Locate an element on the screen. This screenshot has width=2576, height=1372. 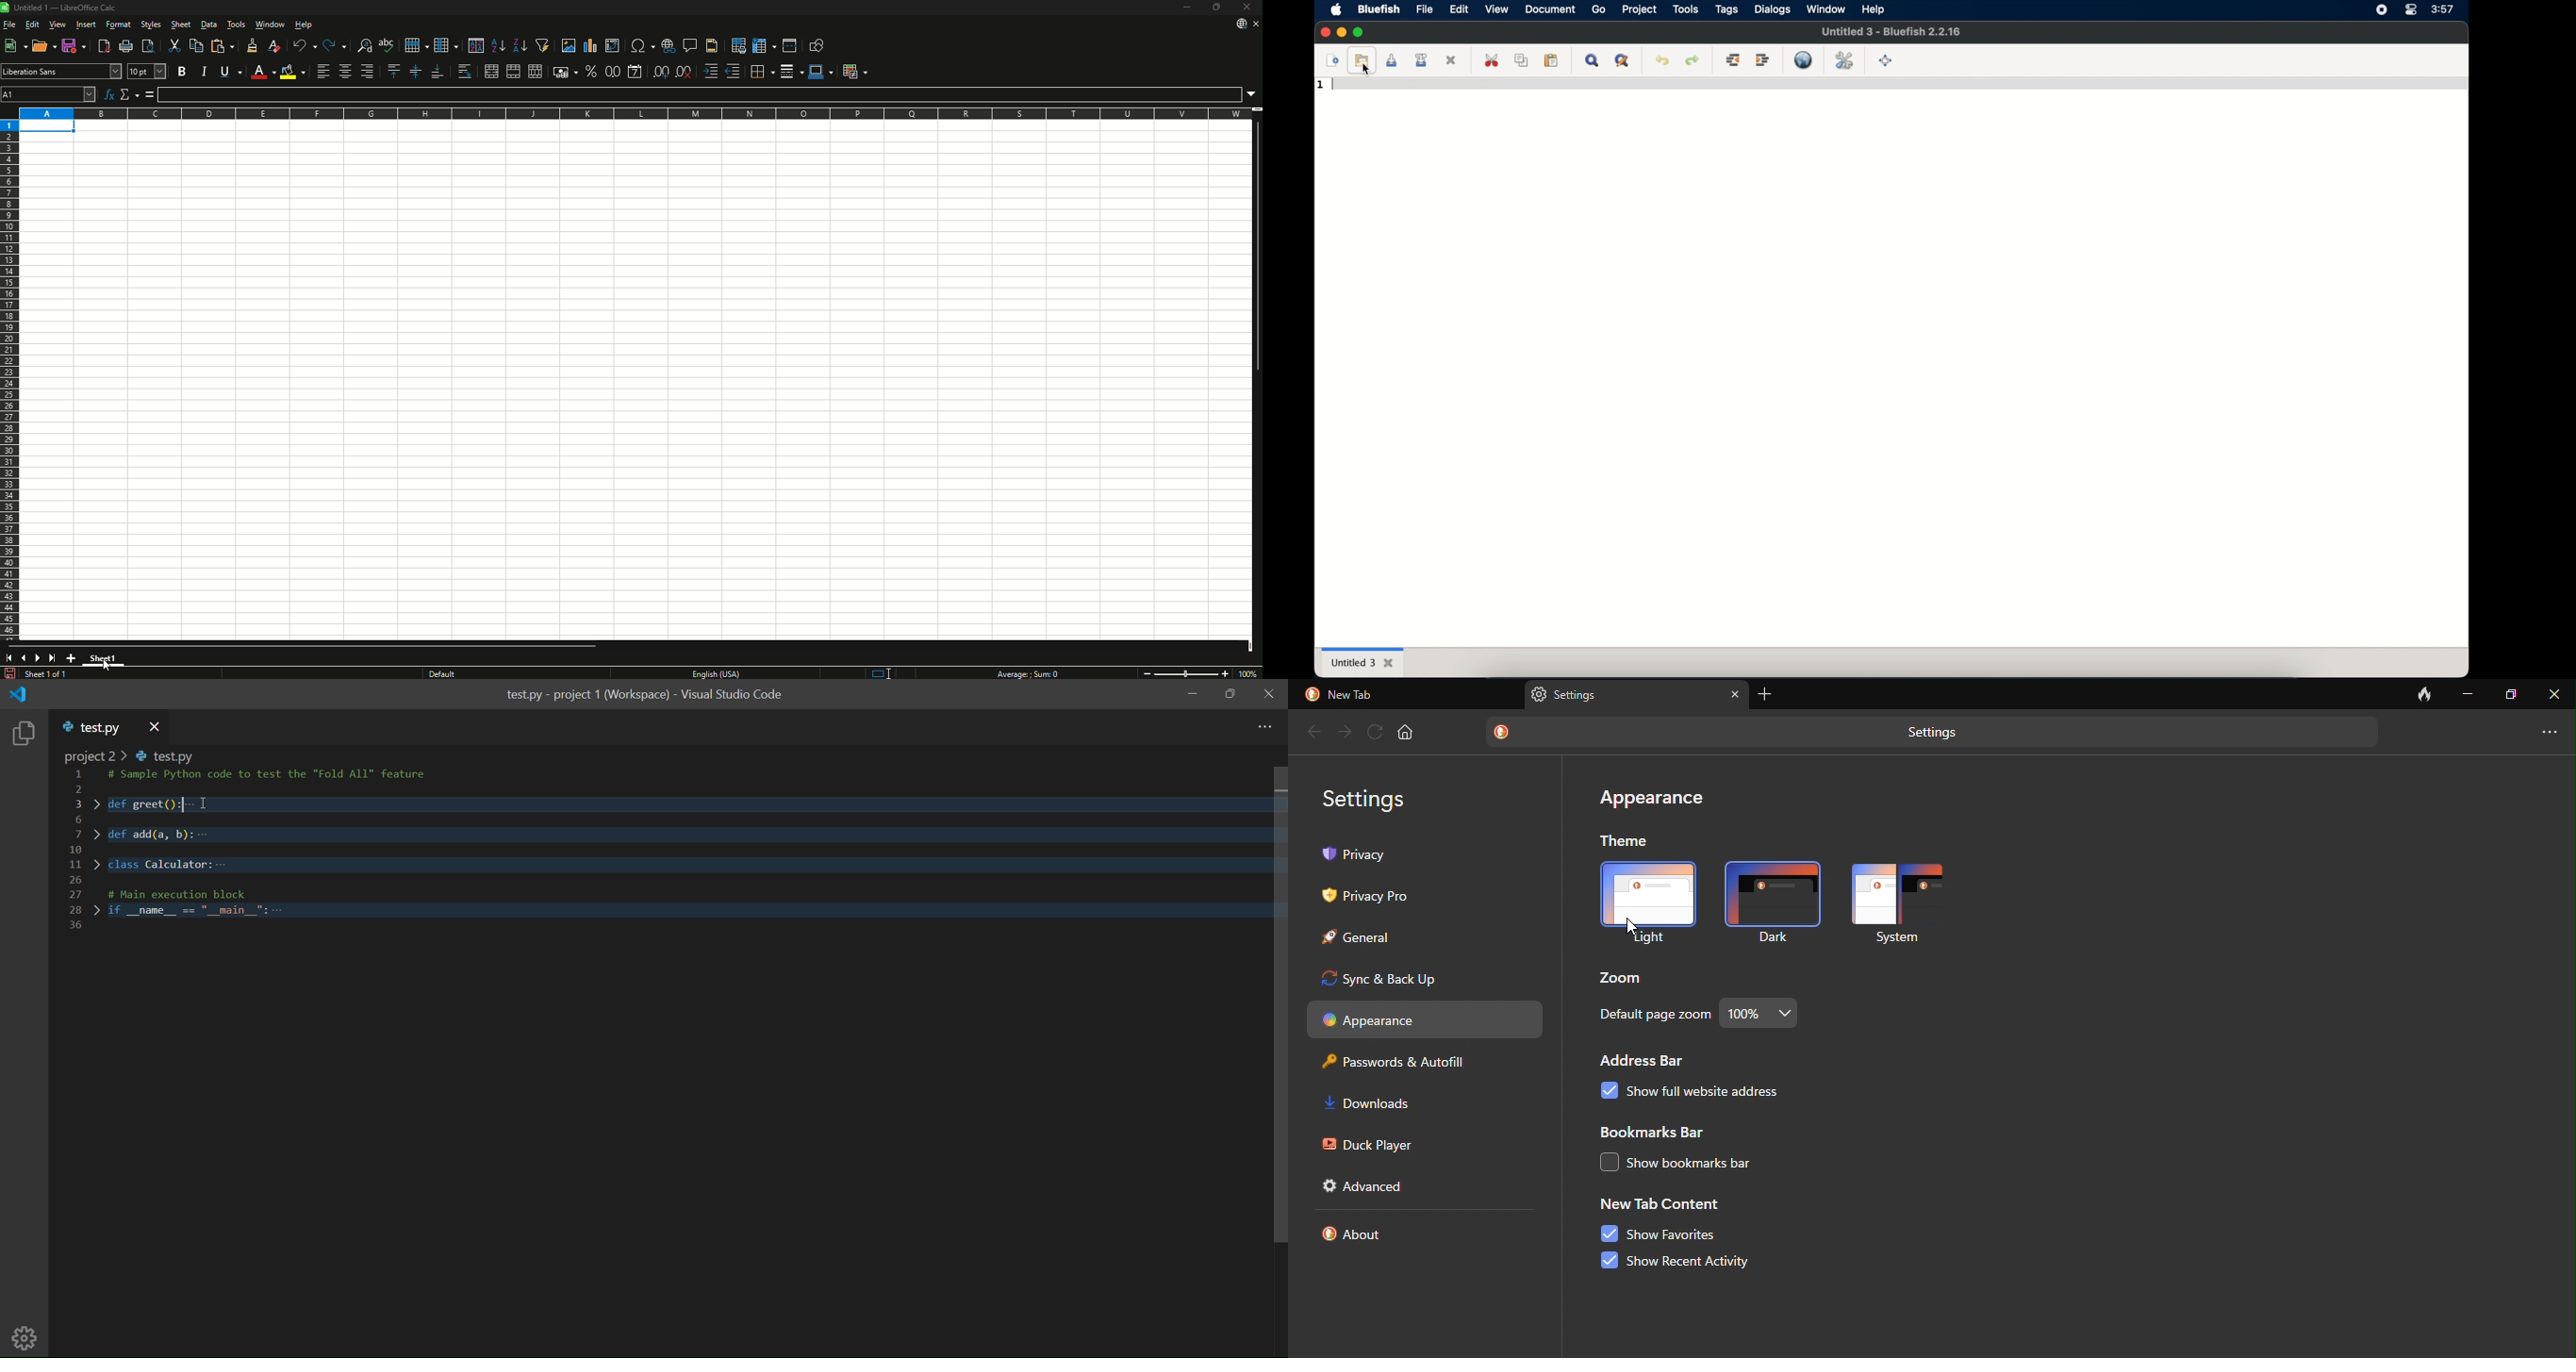
Format as Currency is located at coordinates (566, 71).